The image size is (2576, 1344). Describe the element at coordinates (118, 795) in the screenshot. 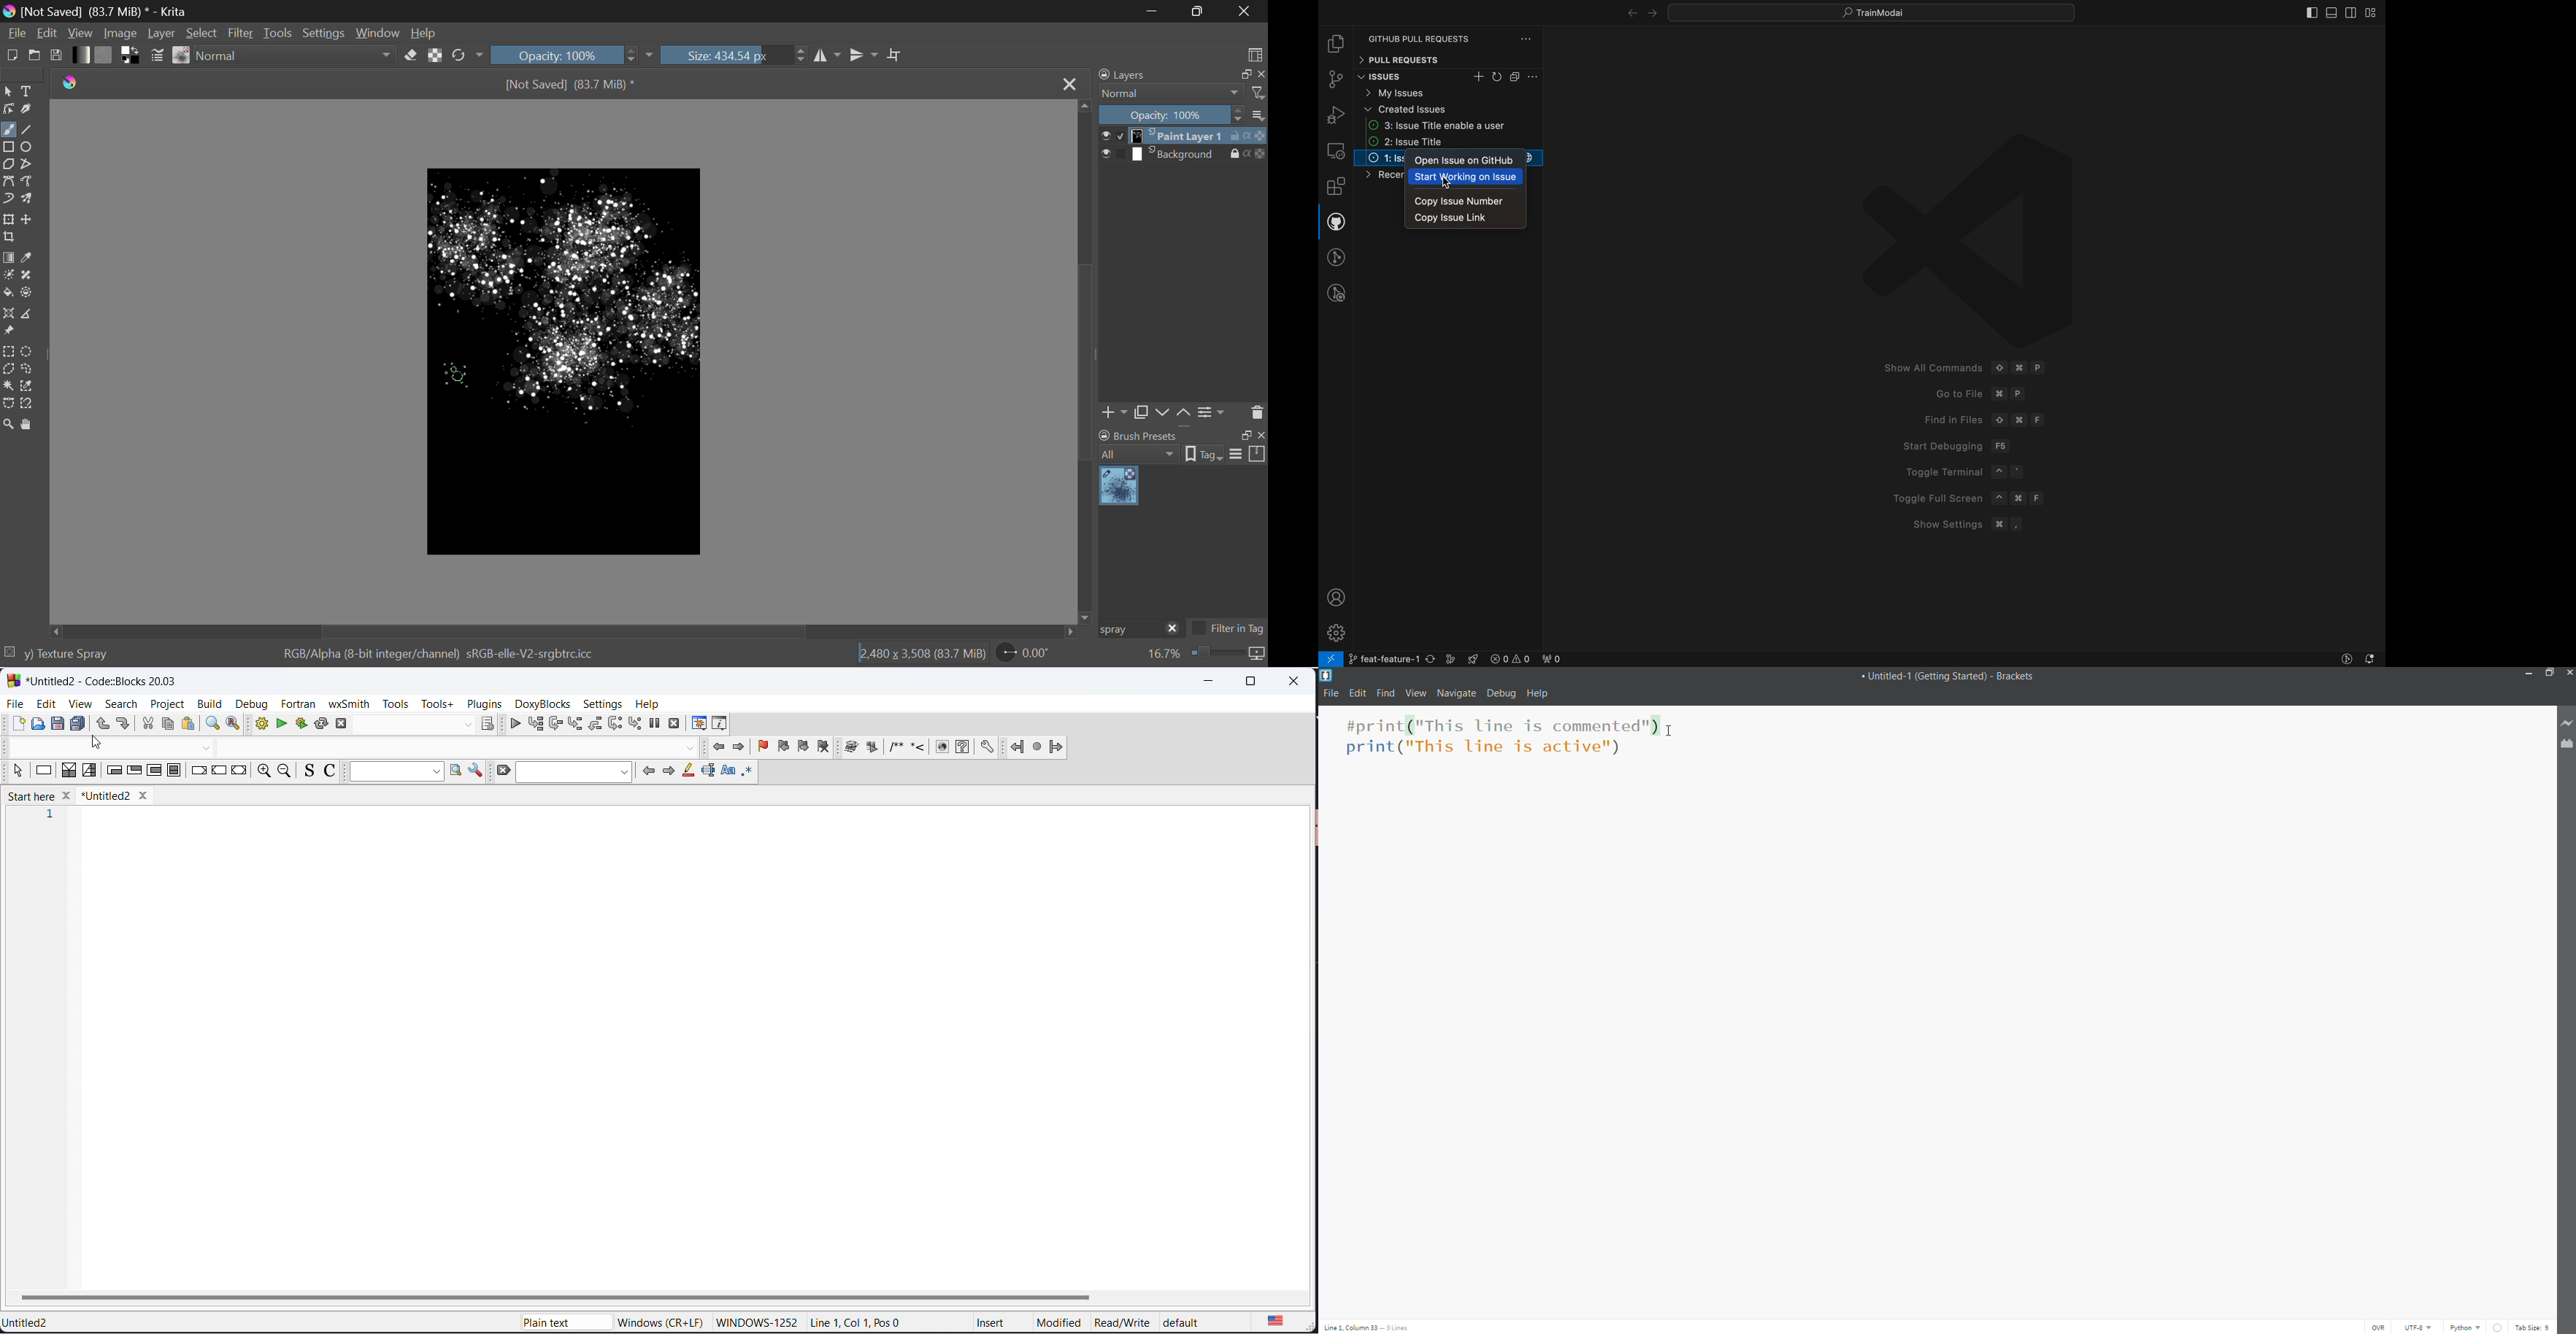

I see `*Untitled2 tab` at that location.